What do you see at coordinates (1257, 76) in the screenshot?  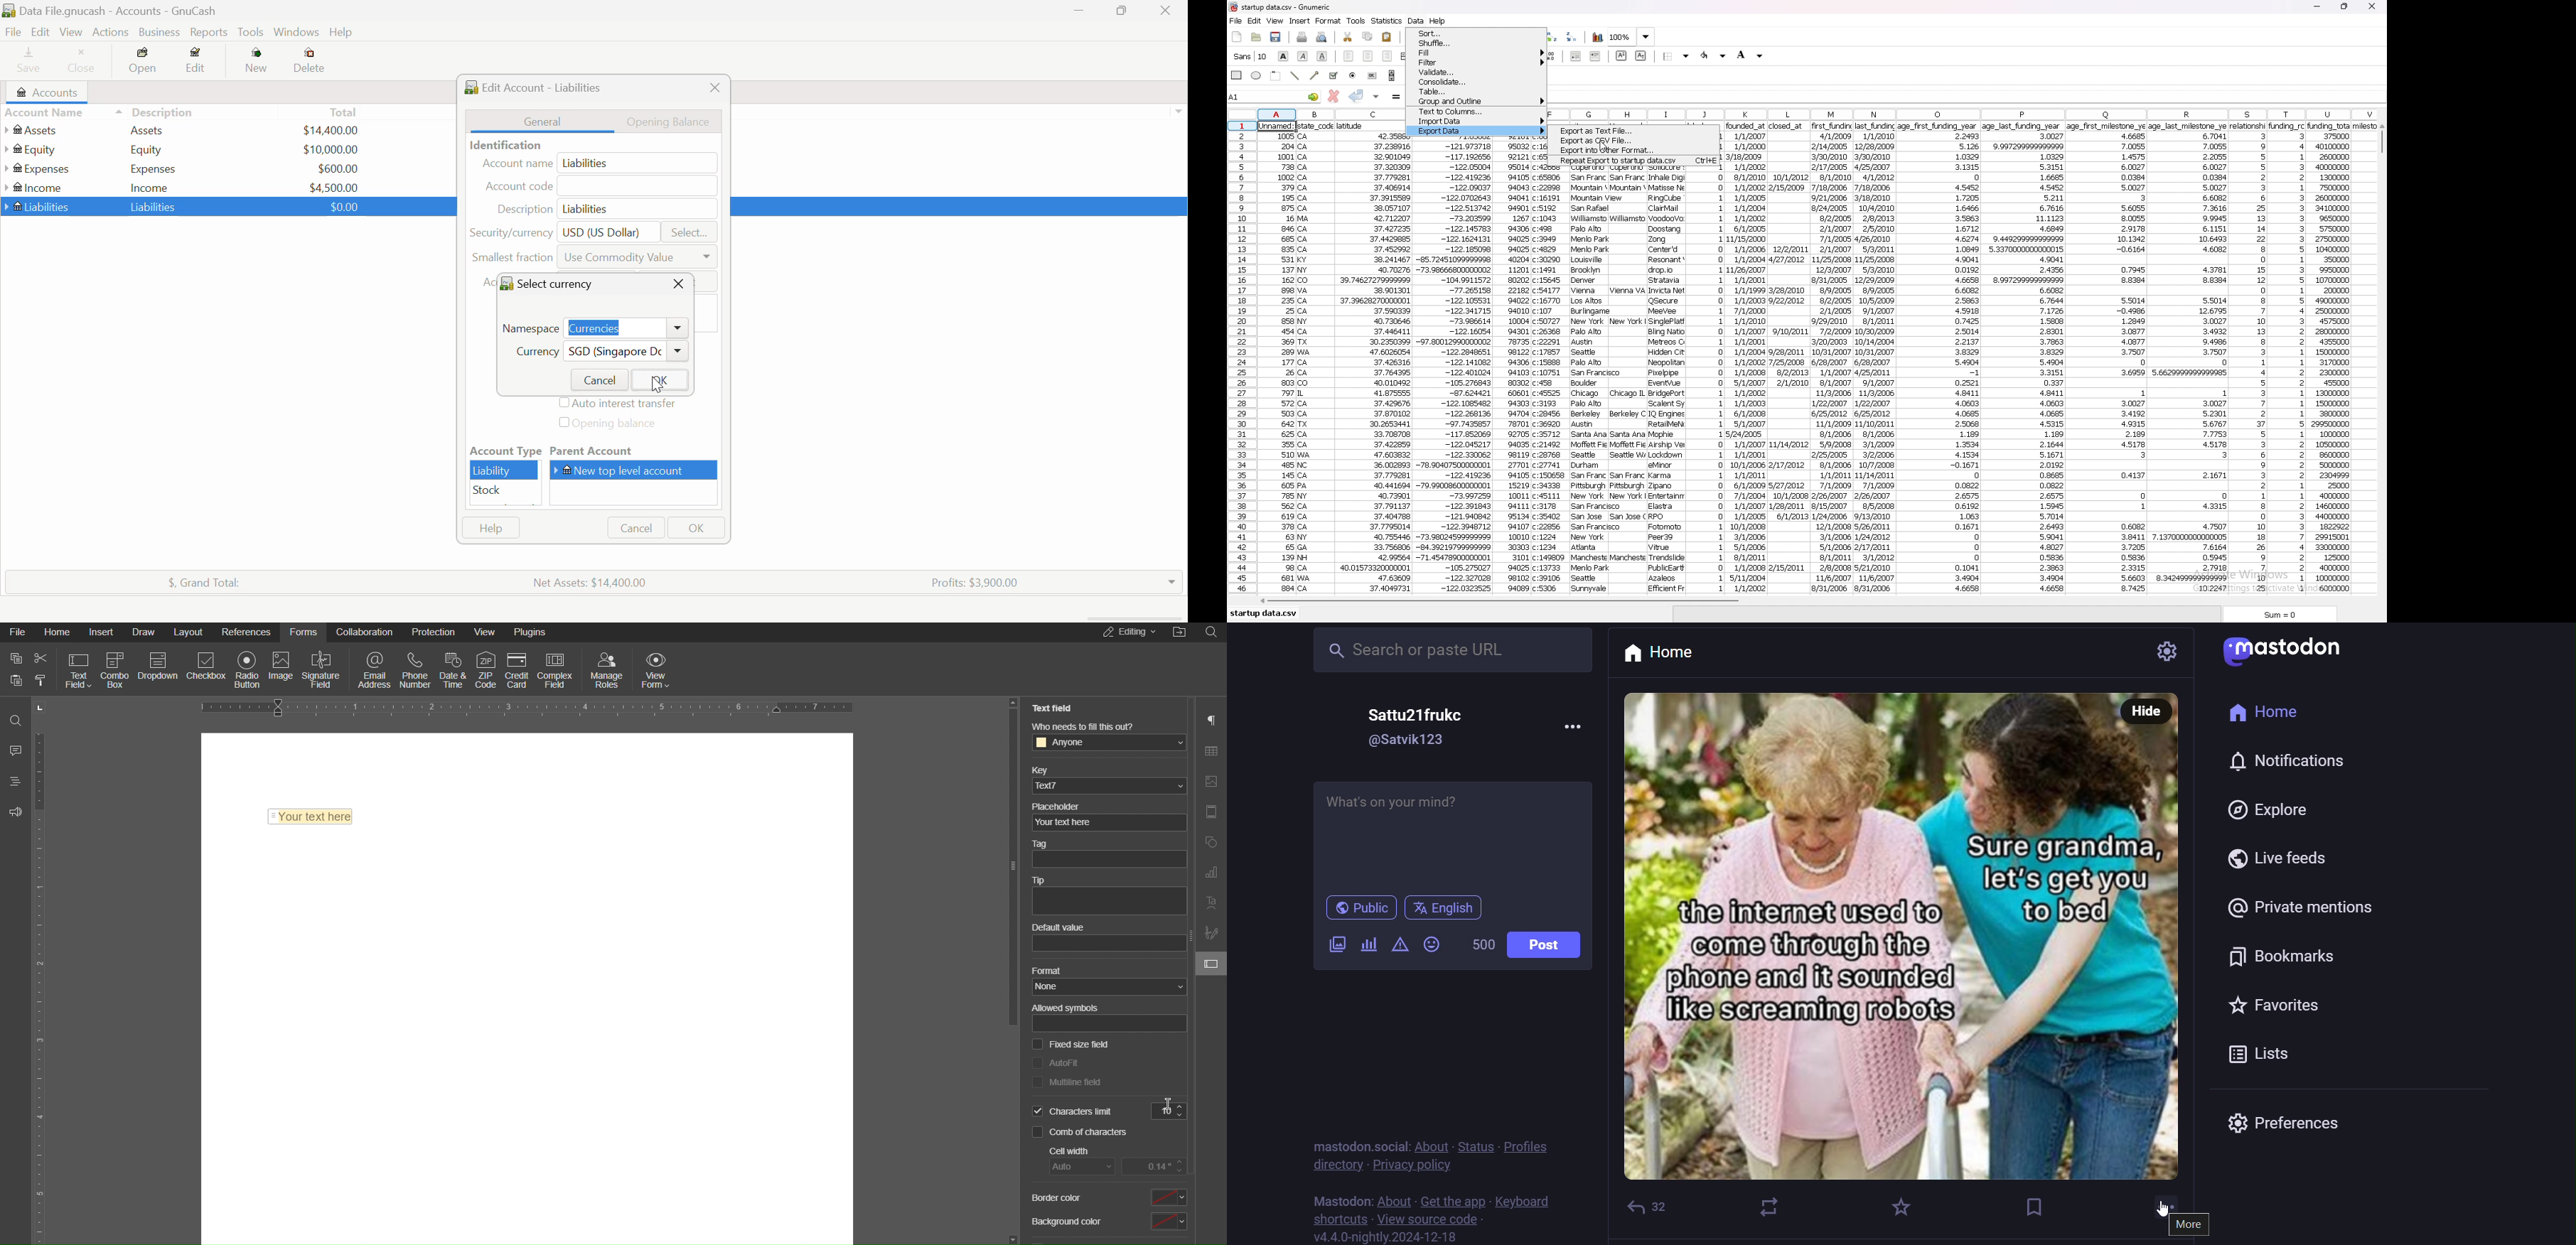 I see `ellipse` at bounding box center [1257, 76].